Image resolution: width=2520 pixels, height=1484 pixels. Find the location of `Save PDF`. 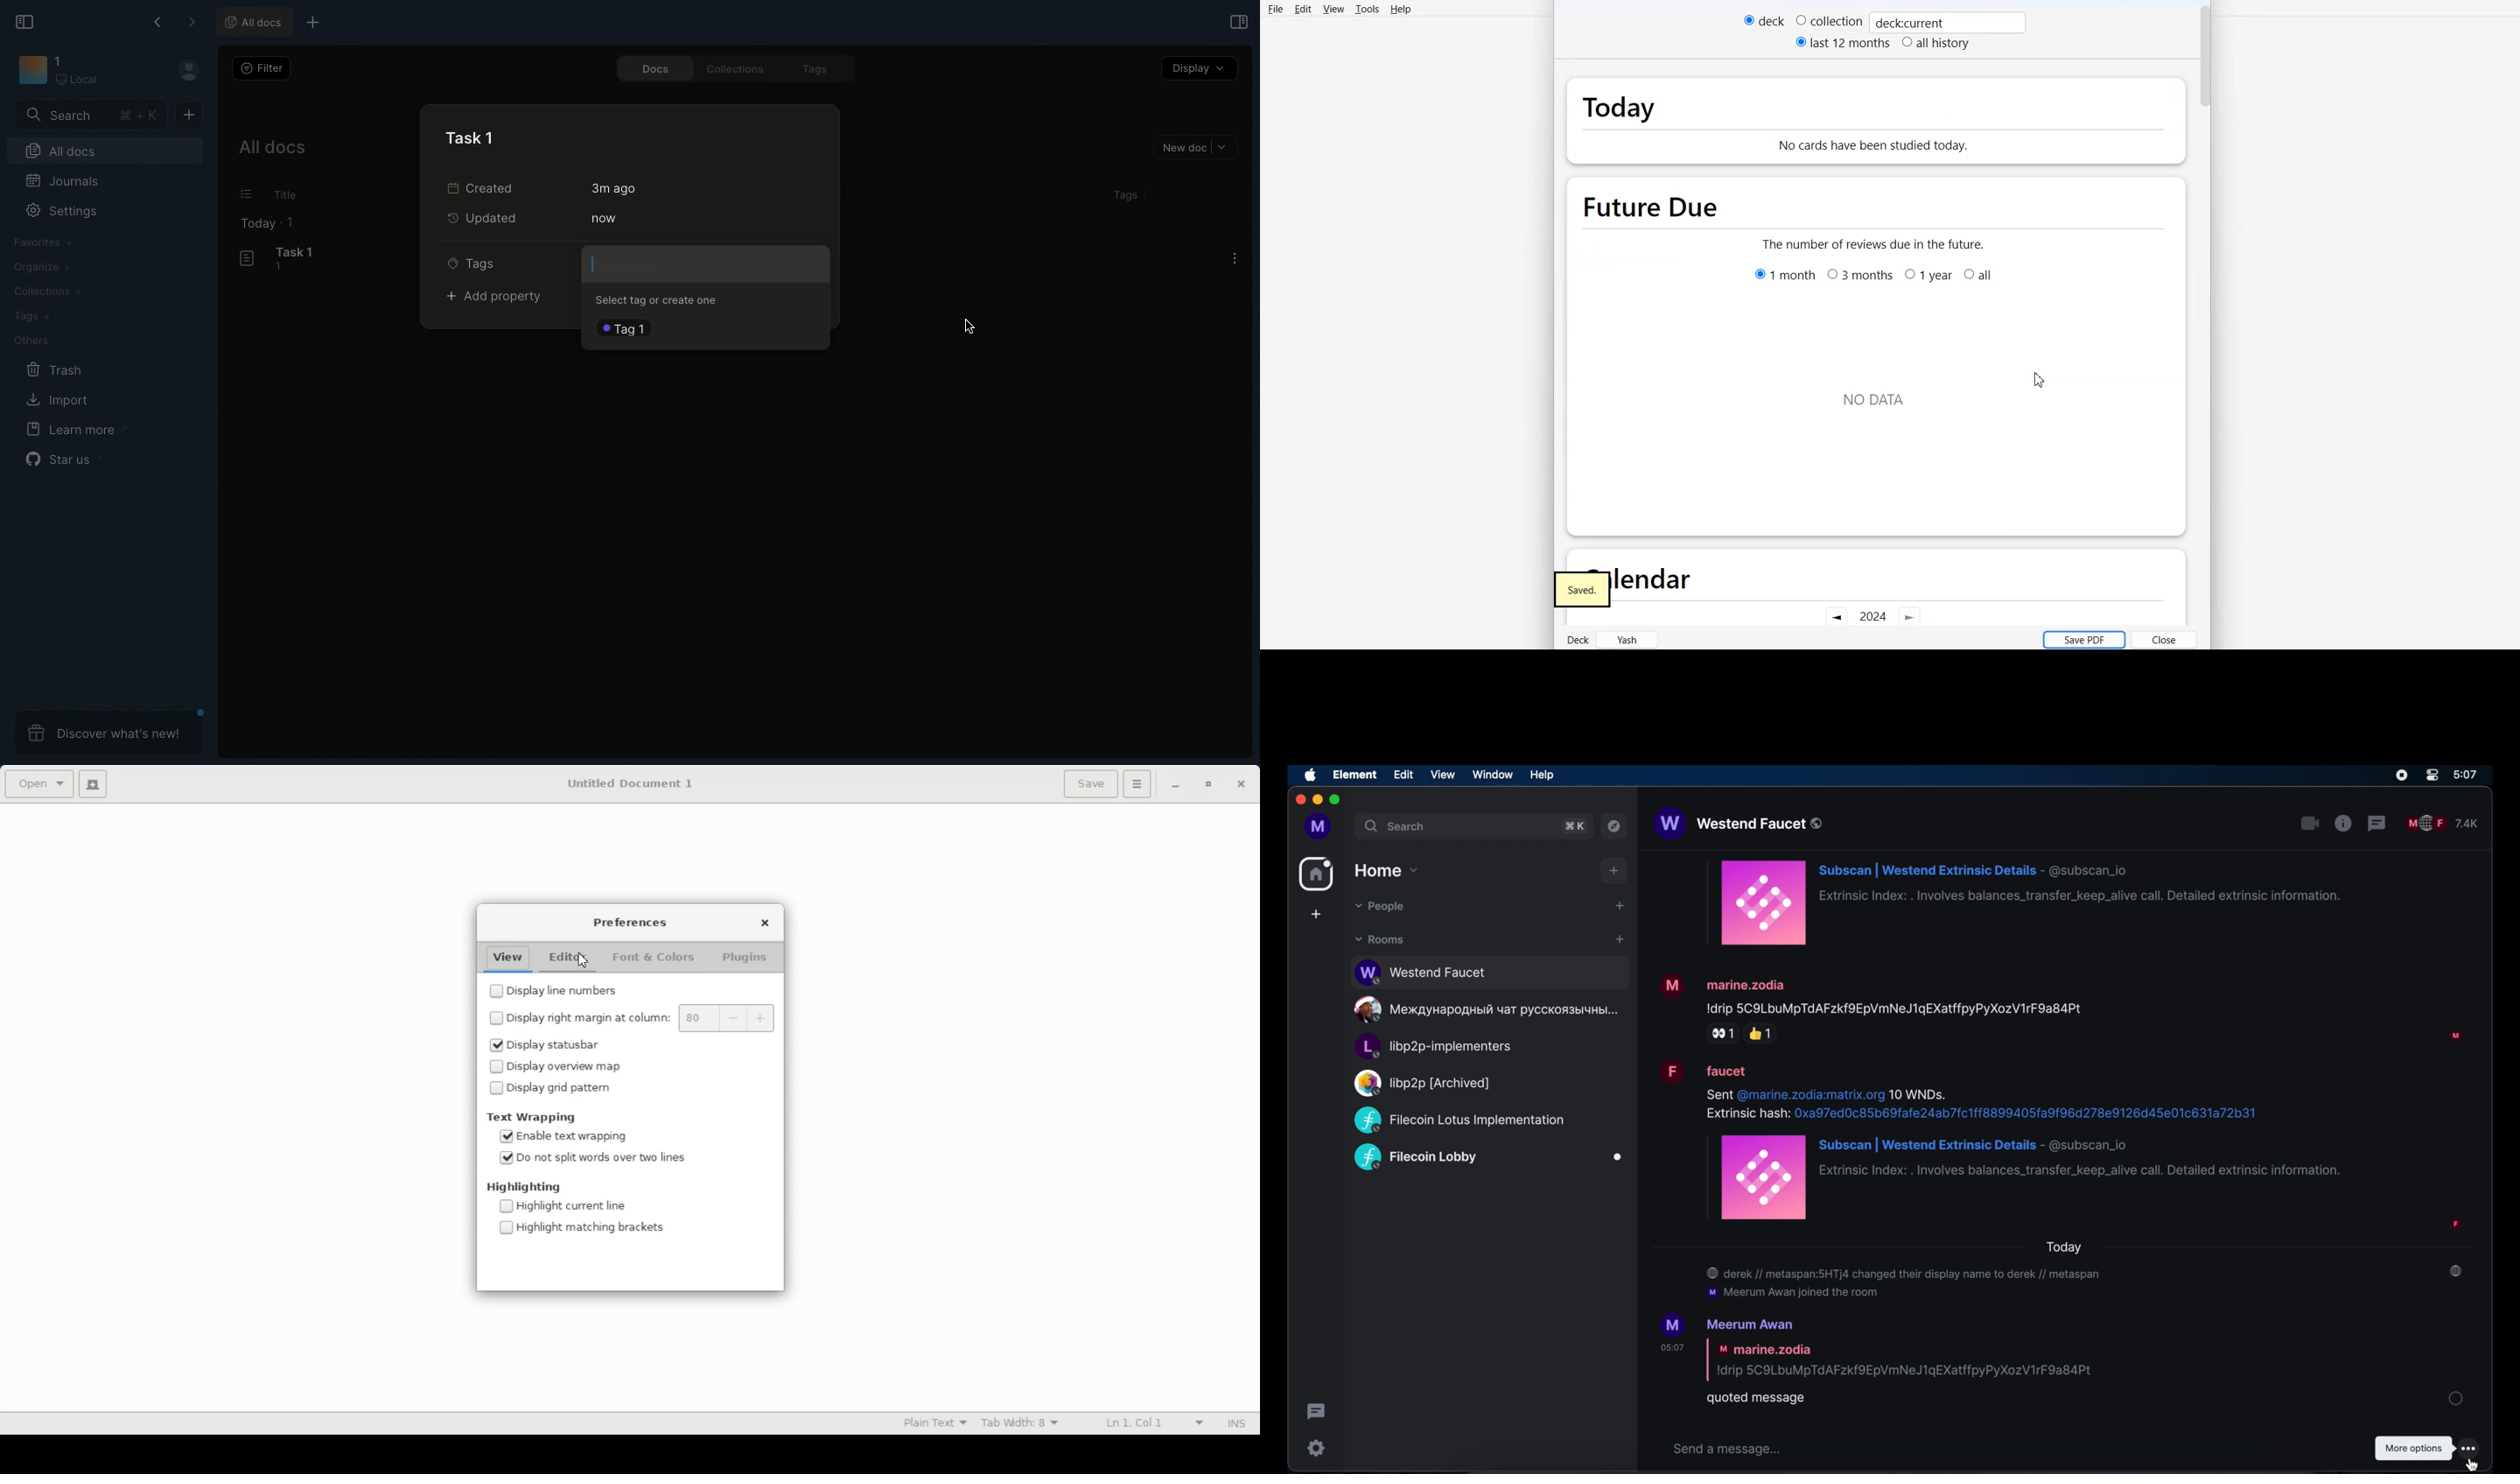

Save PDF is located at coordinates (2083, 639).